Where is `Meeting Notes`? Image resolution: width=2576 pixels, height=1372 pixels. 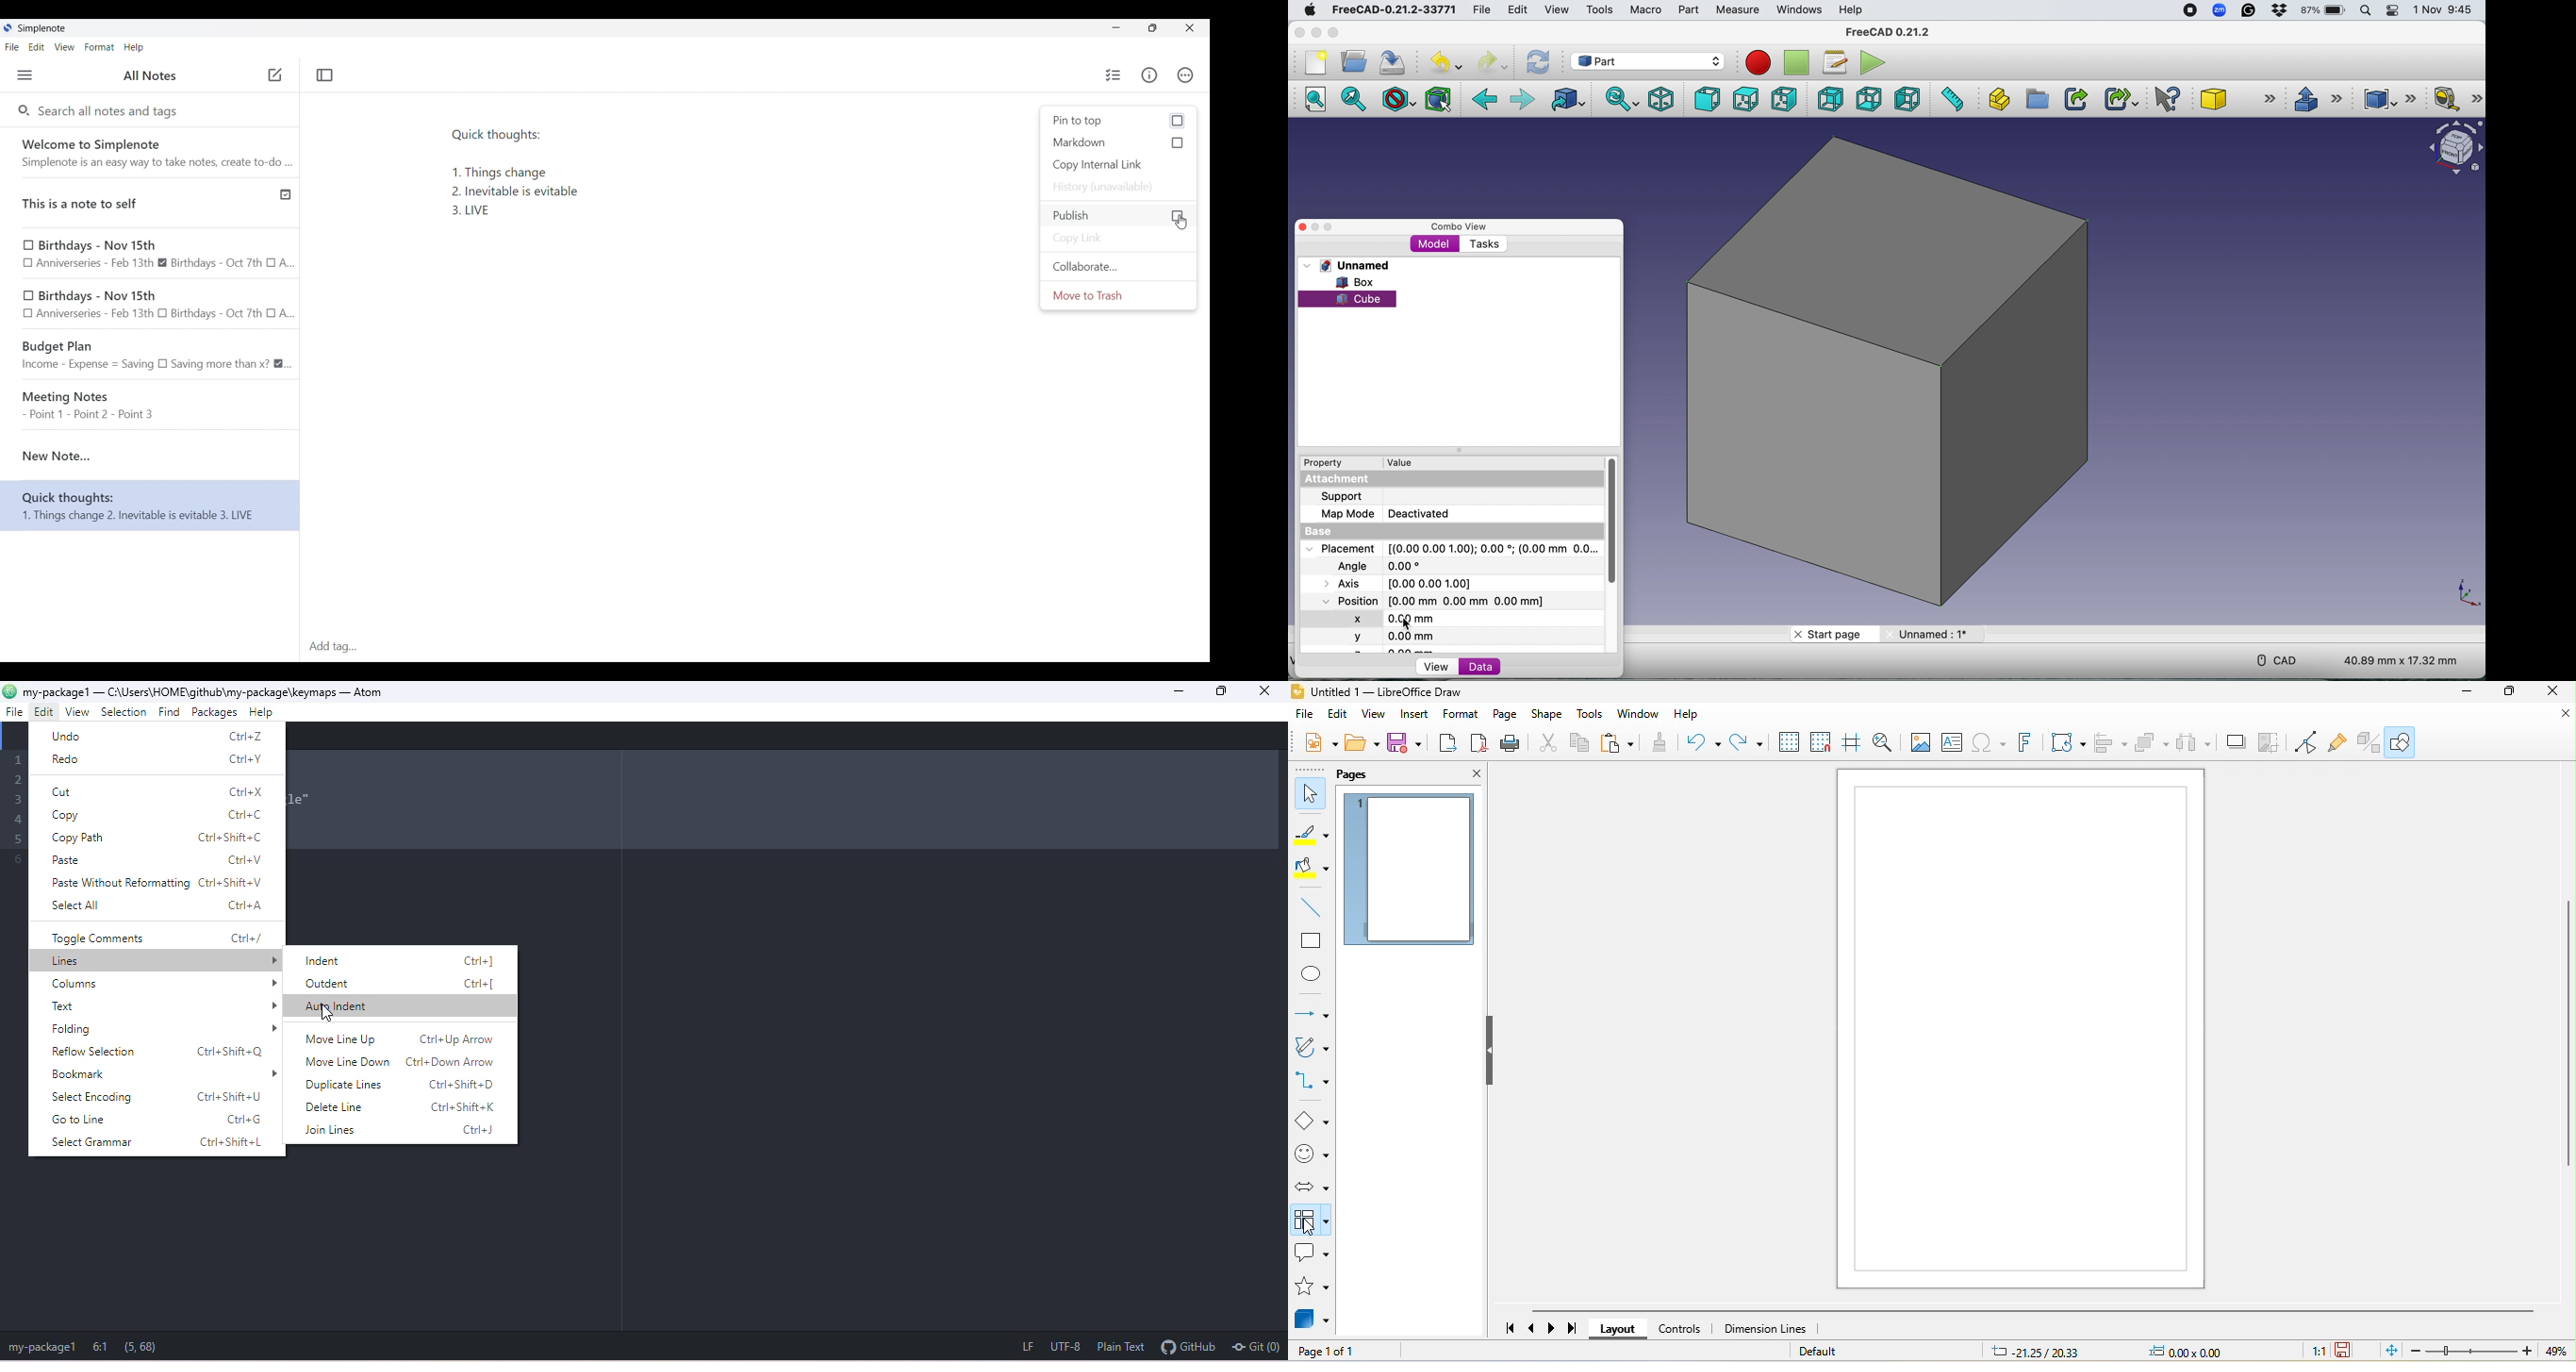 Meeting Notes is located at coordinates (151, 400).